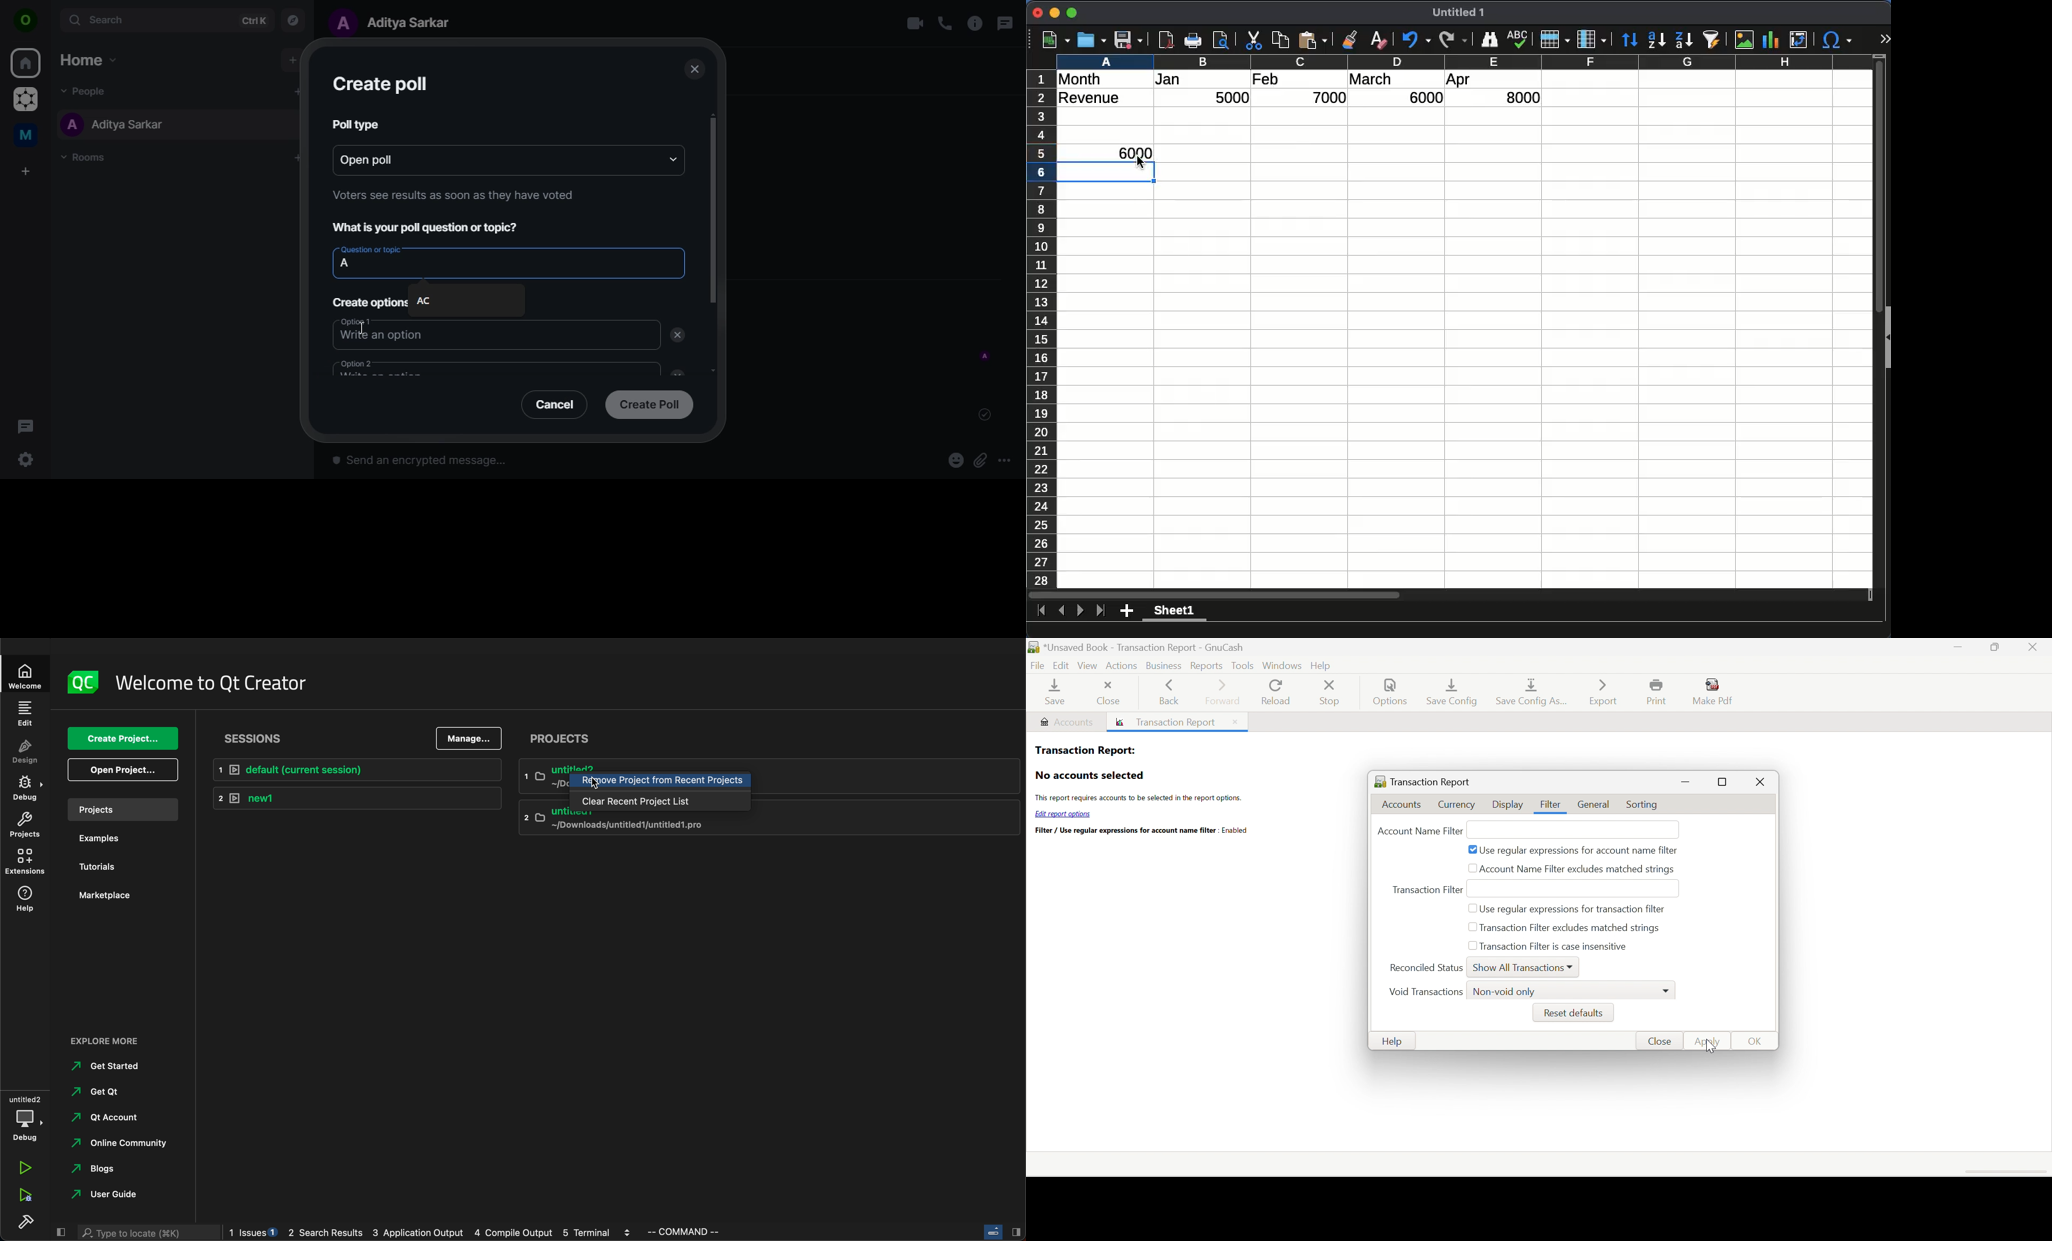  What do you see at coordinates (661, 782) in the screenshot?
I see `remove project` at bounding box center [661, 782].